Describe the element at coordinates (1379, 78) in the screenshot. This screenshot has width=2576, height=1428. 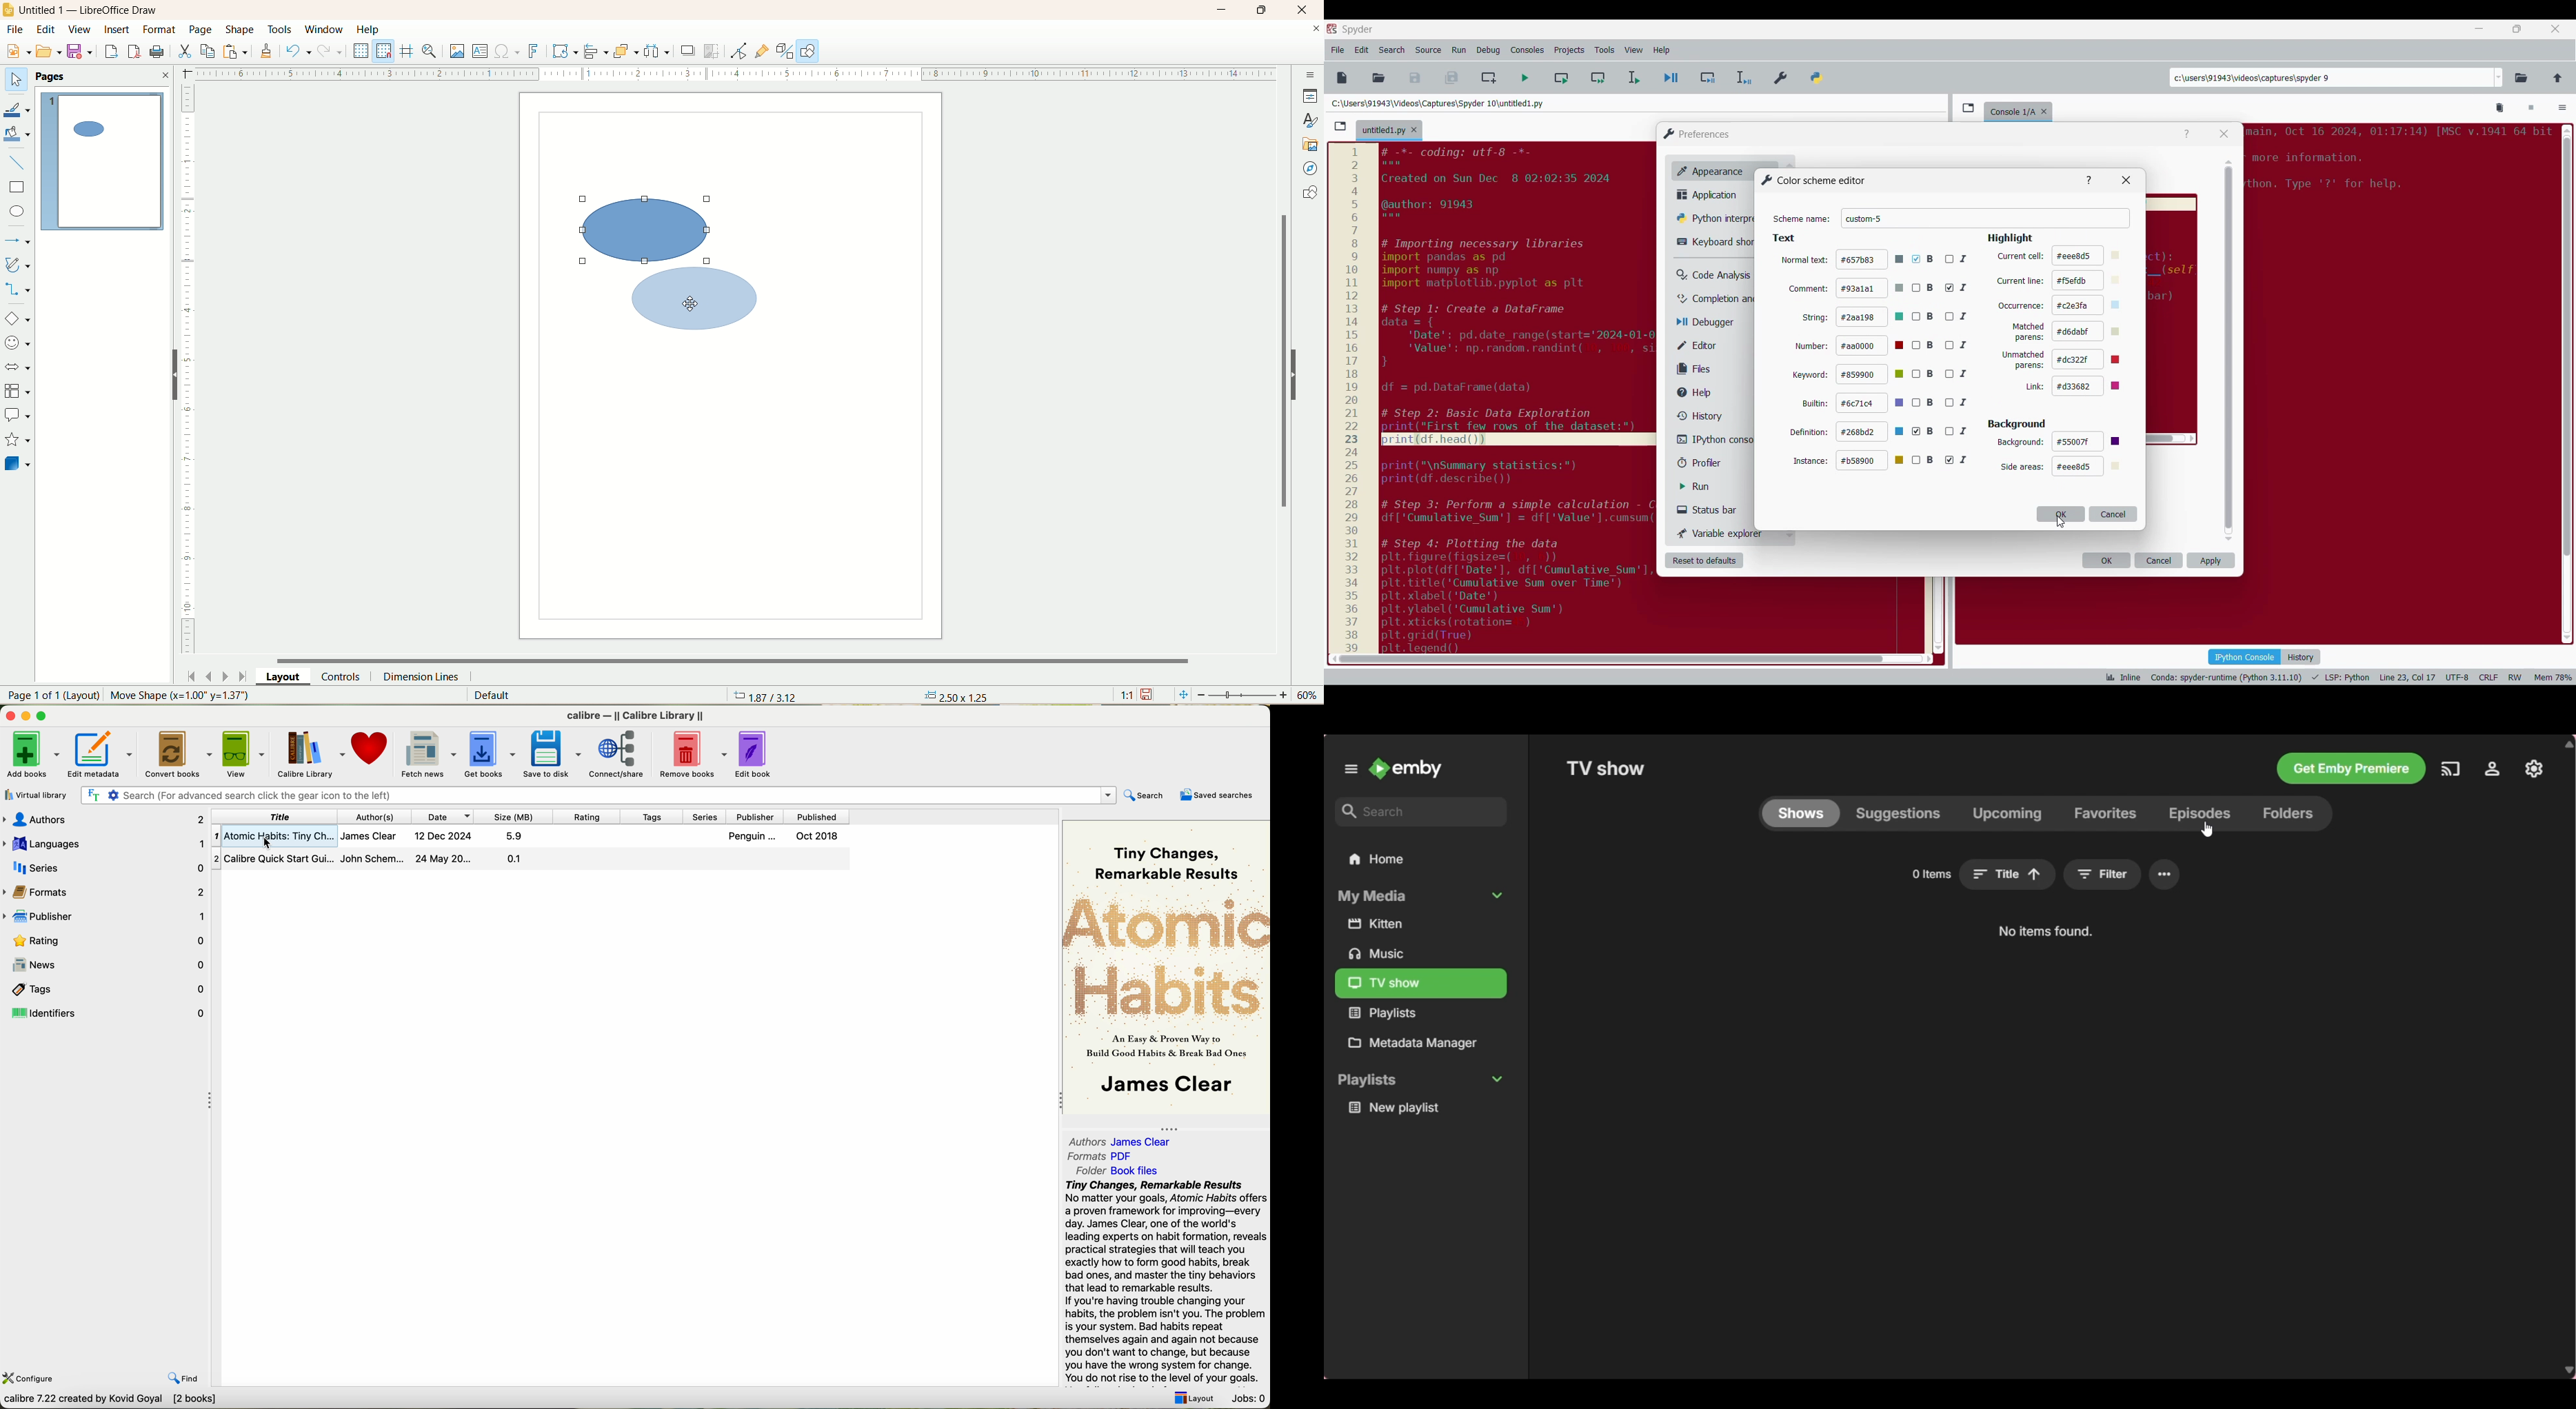
I see `Open` at that location.